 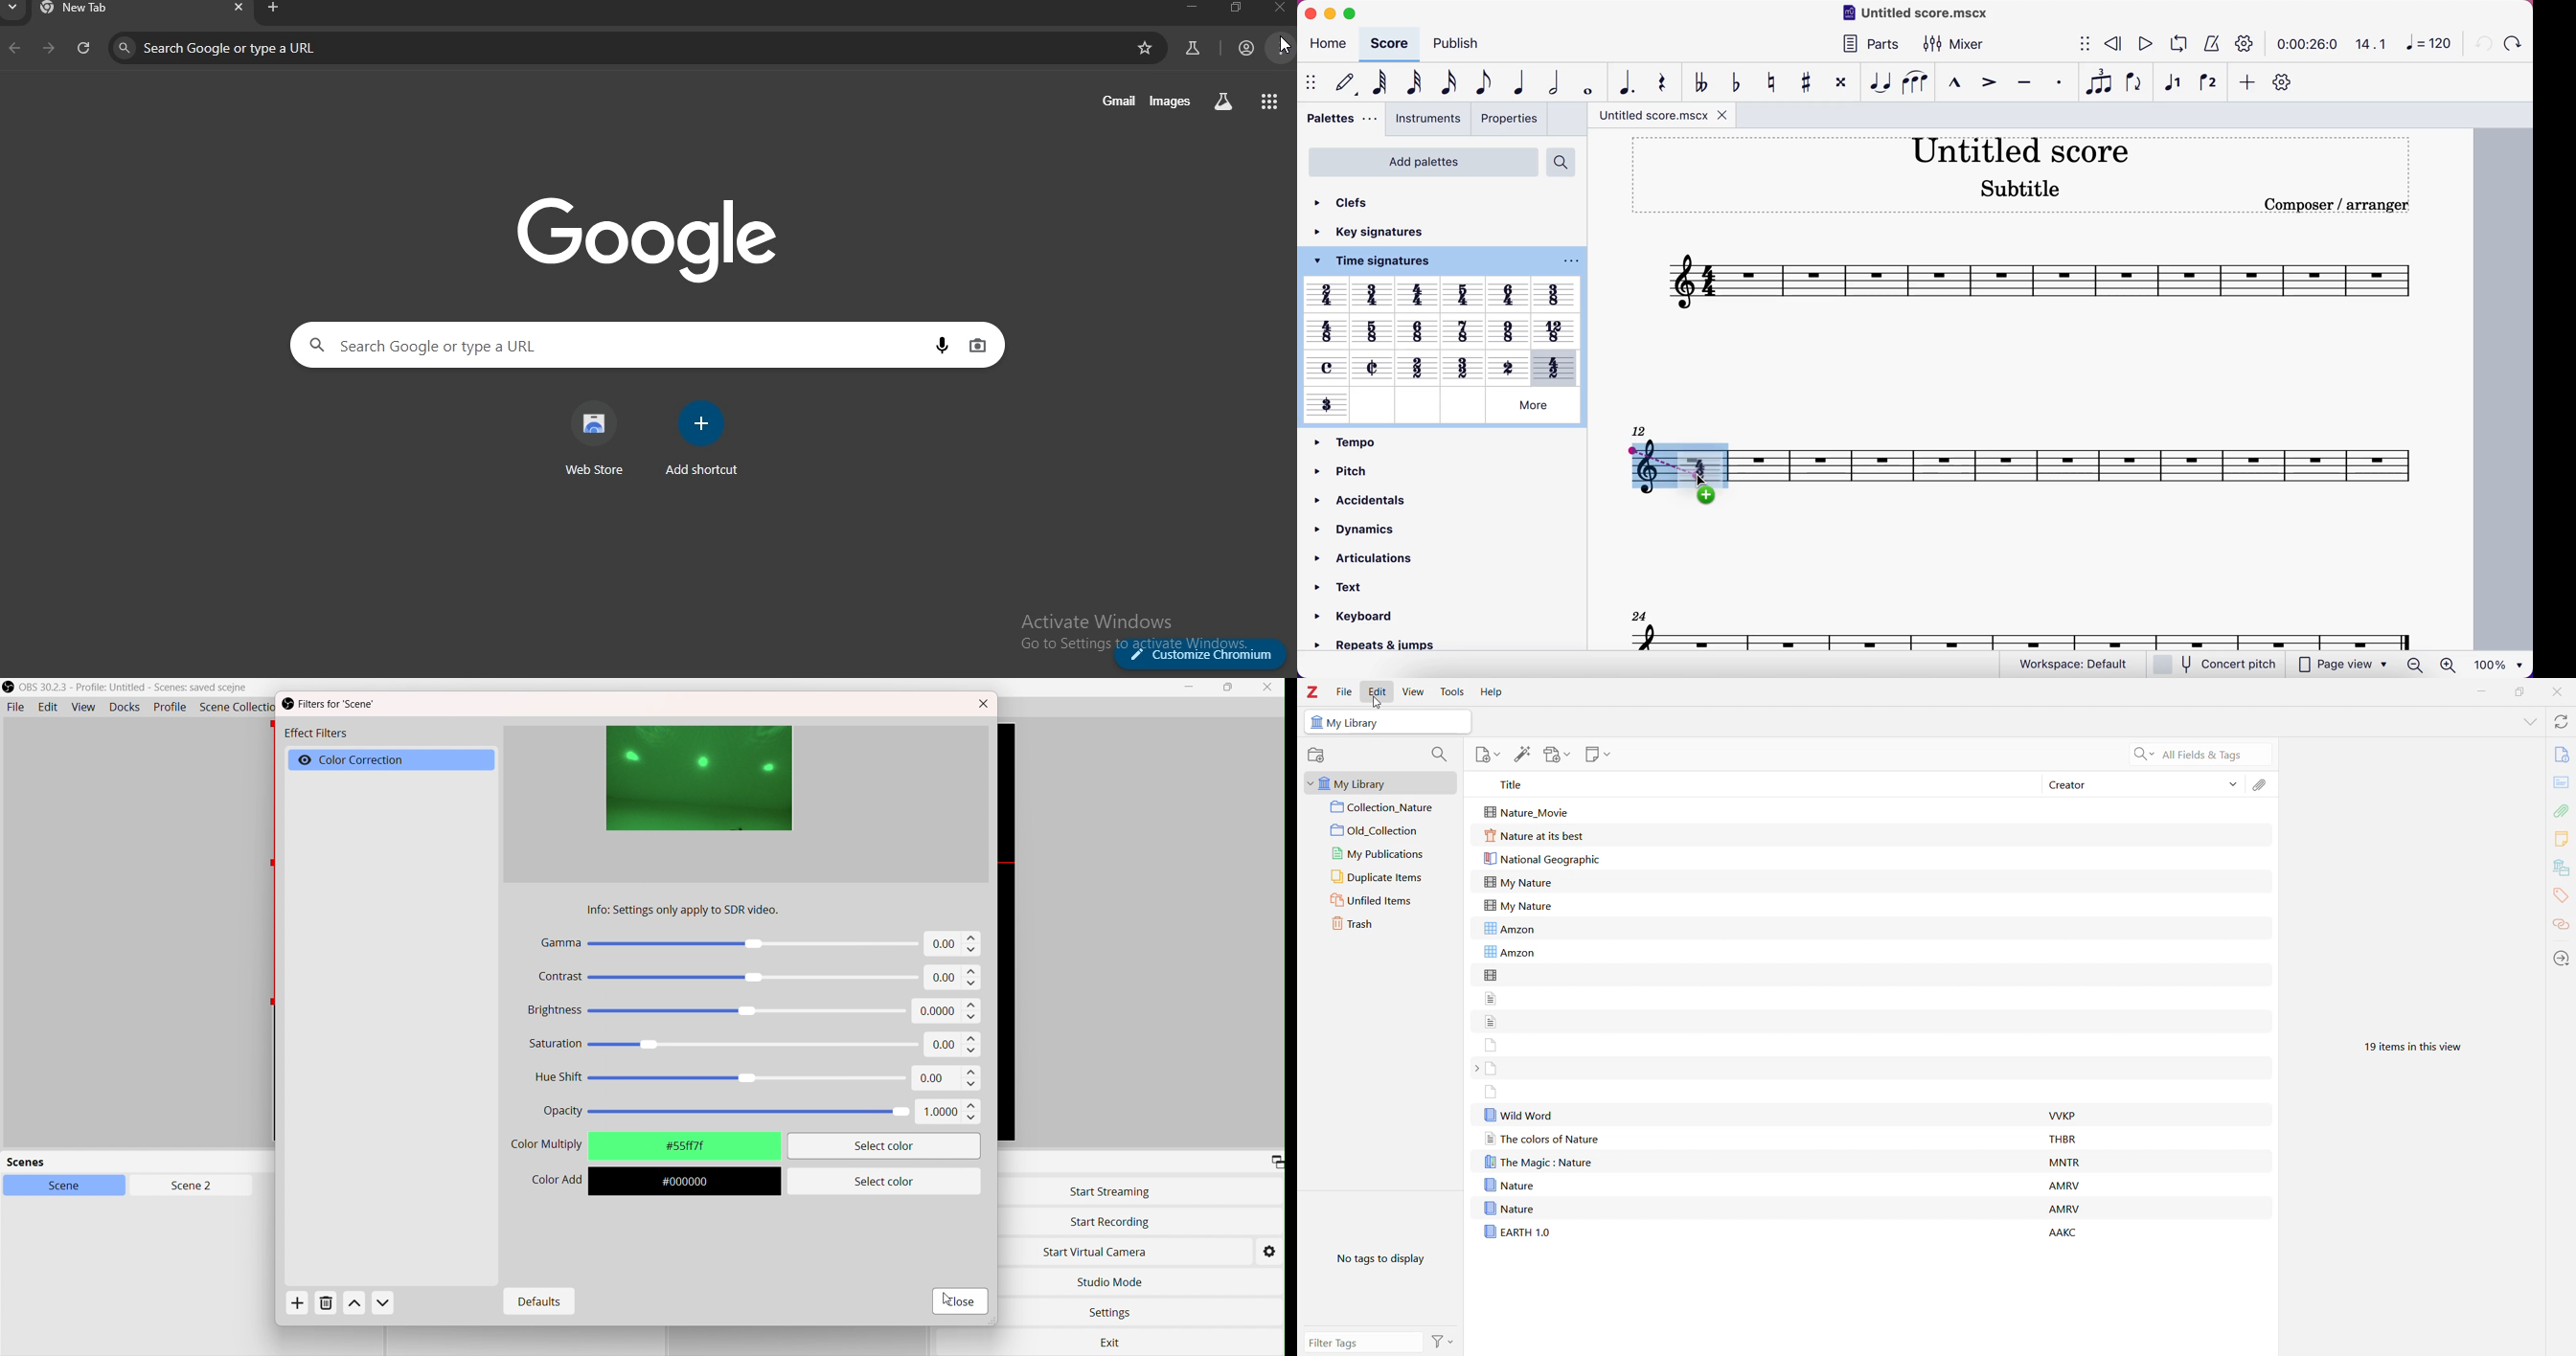 What do you see at coordinates (1509, 1207) in the screenshot?
I see `Nature` at bounding box center [1509, 1207].